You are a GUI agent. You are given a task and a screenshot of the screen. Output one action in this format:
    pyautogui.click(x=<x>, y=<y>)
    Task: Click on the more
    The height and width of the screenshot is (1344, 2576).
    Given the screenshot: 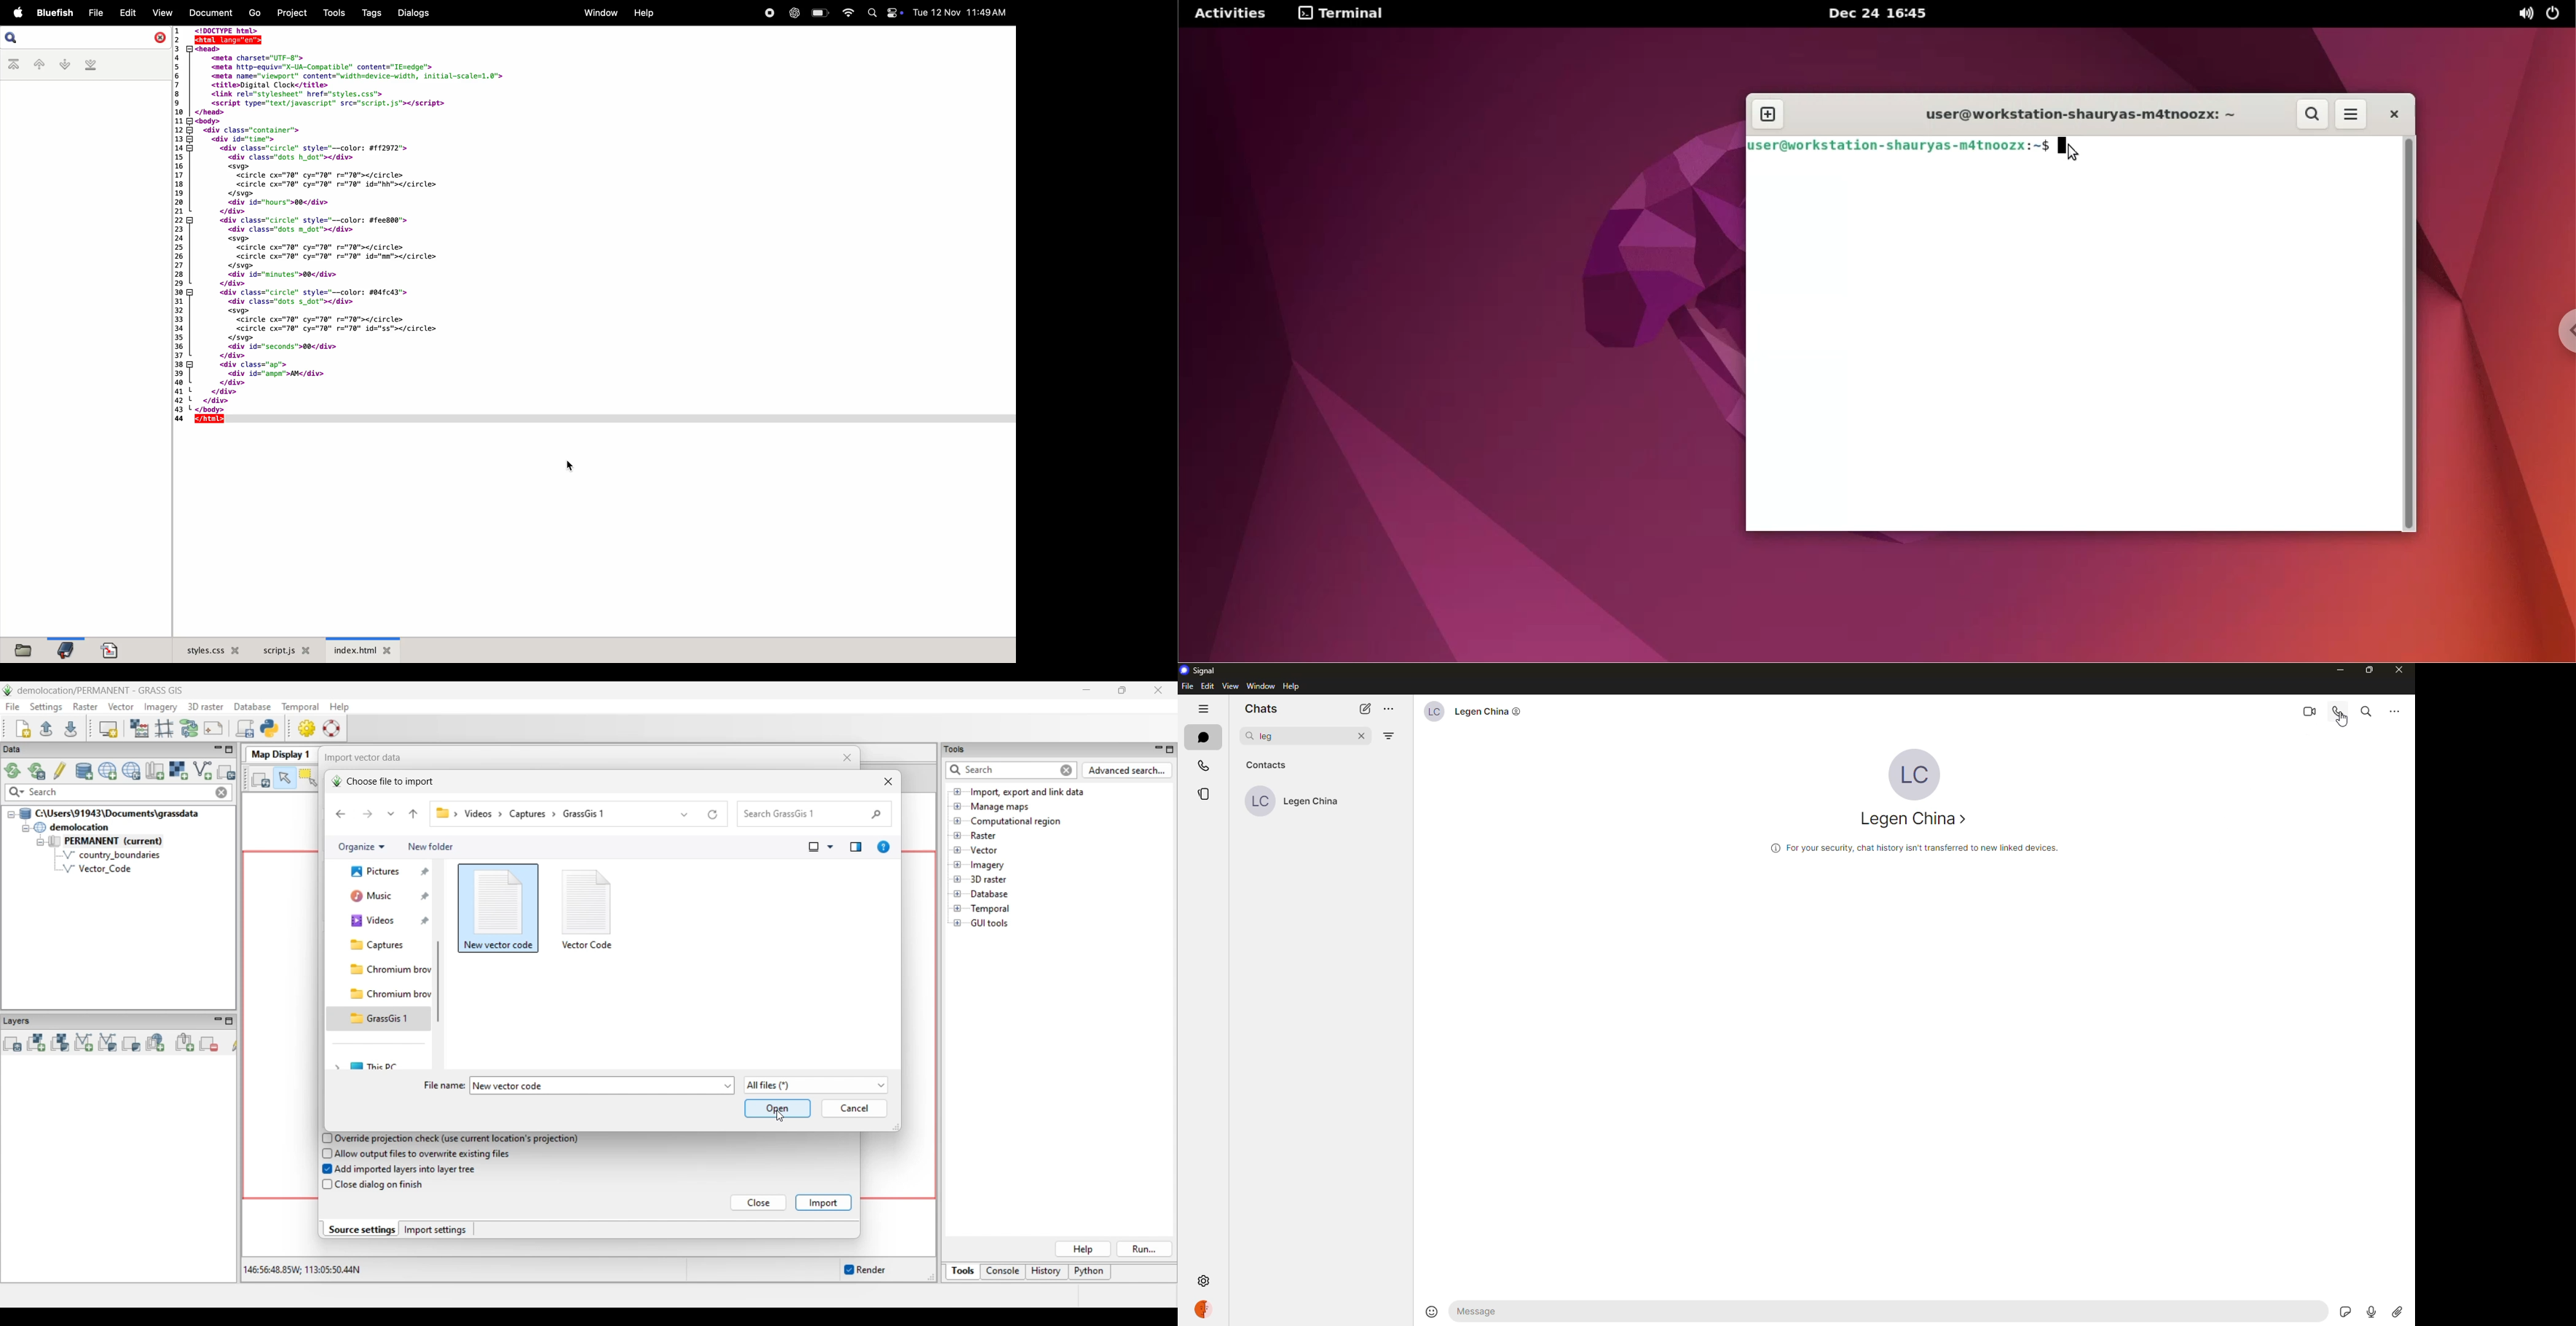 What is the action you would take?
    pyautogui.click(x=2394, y=711)
    